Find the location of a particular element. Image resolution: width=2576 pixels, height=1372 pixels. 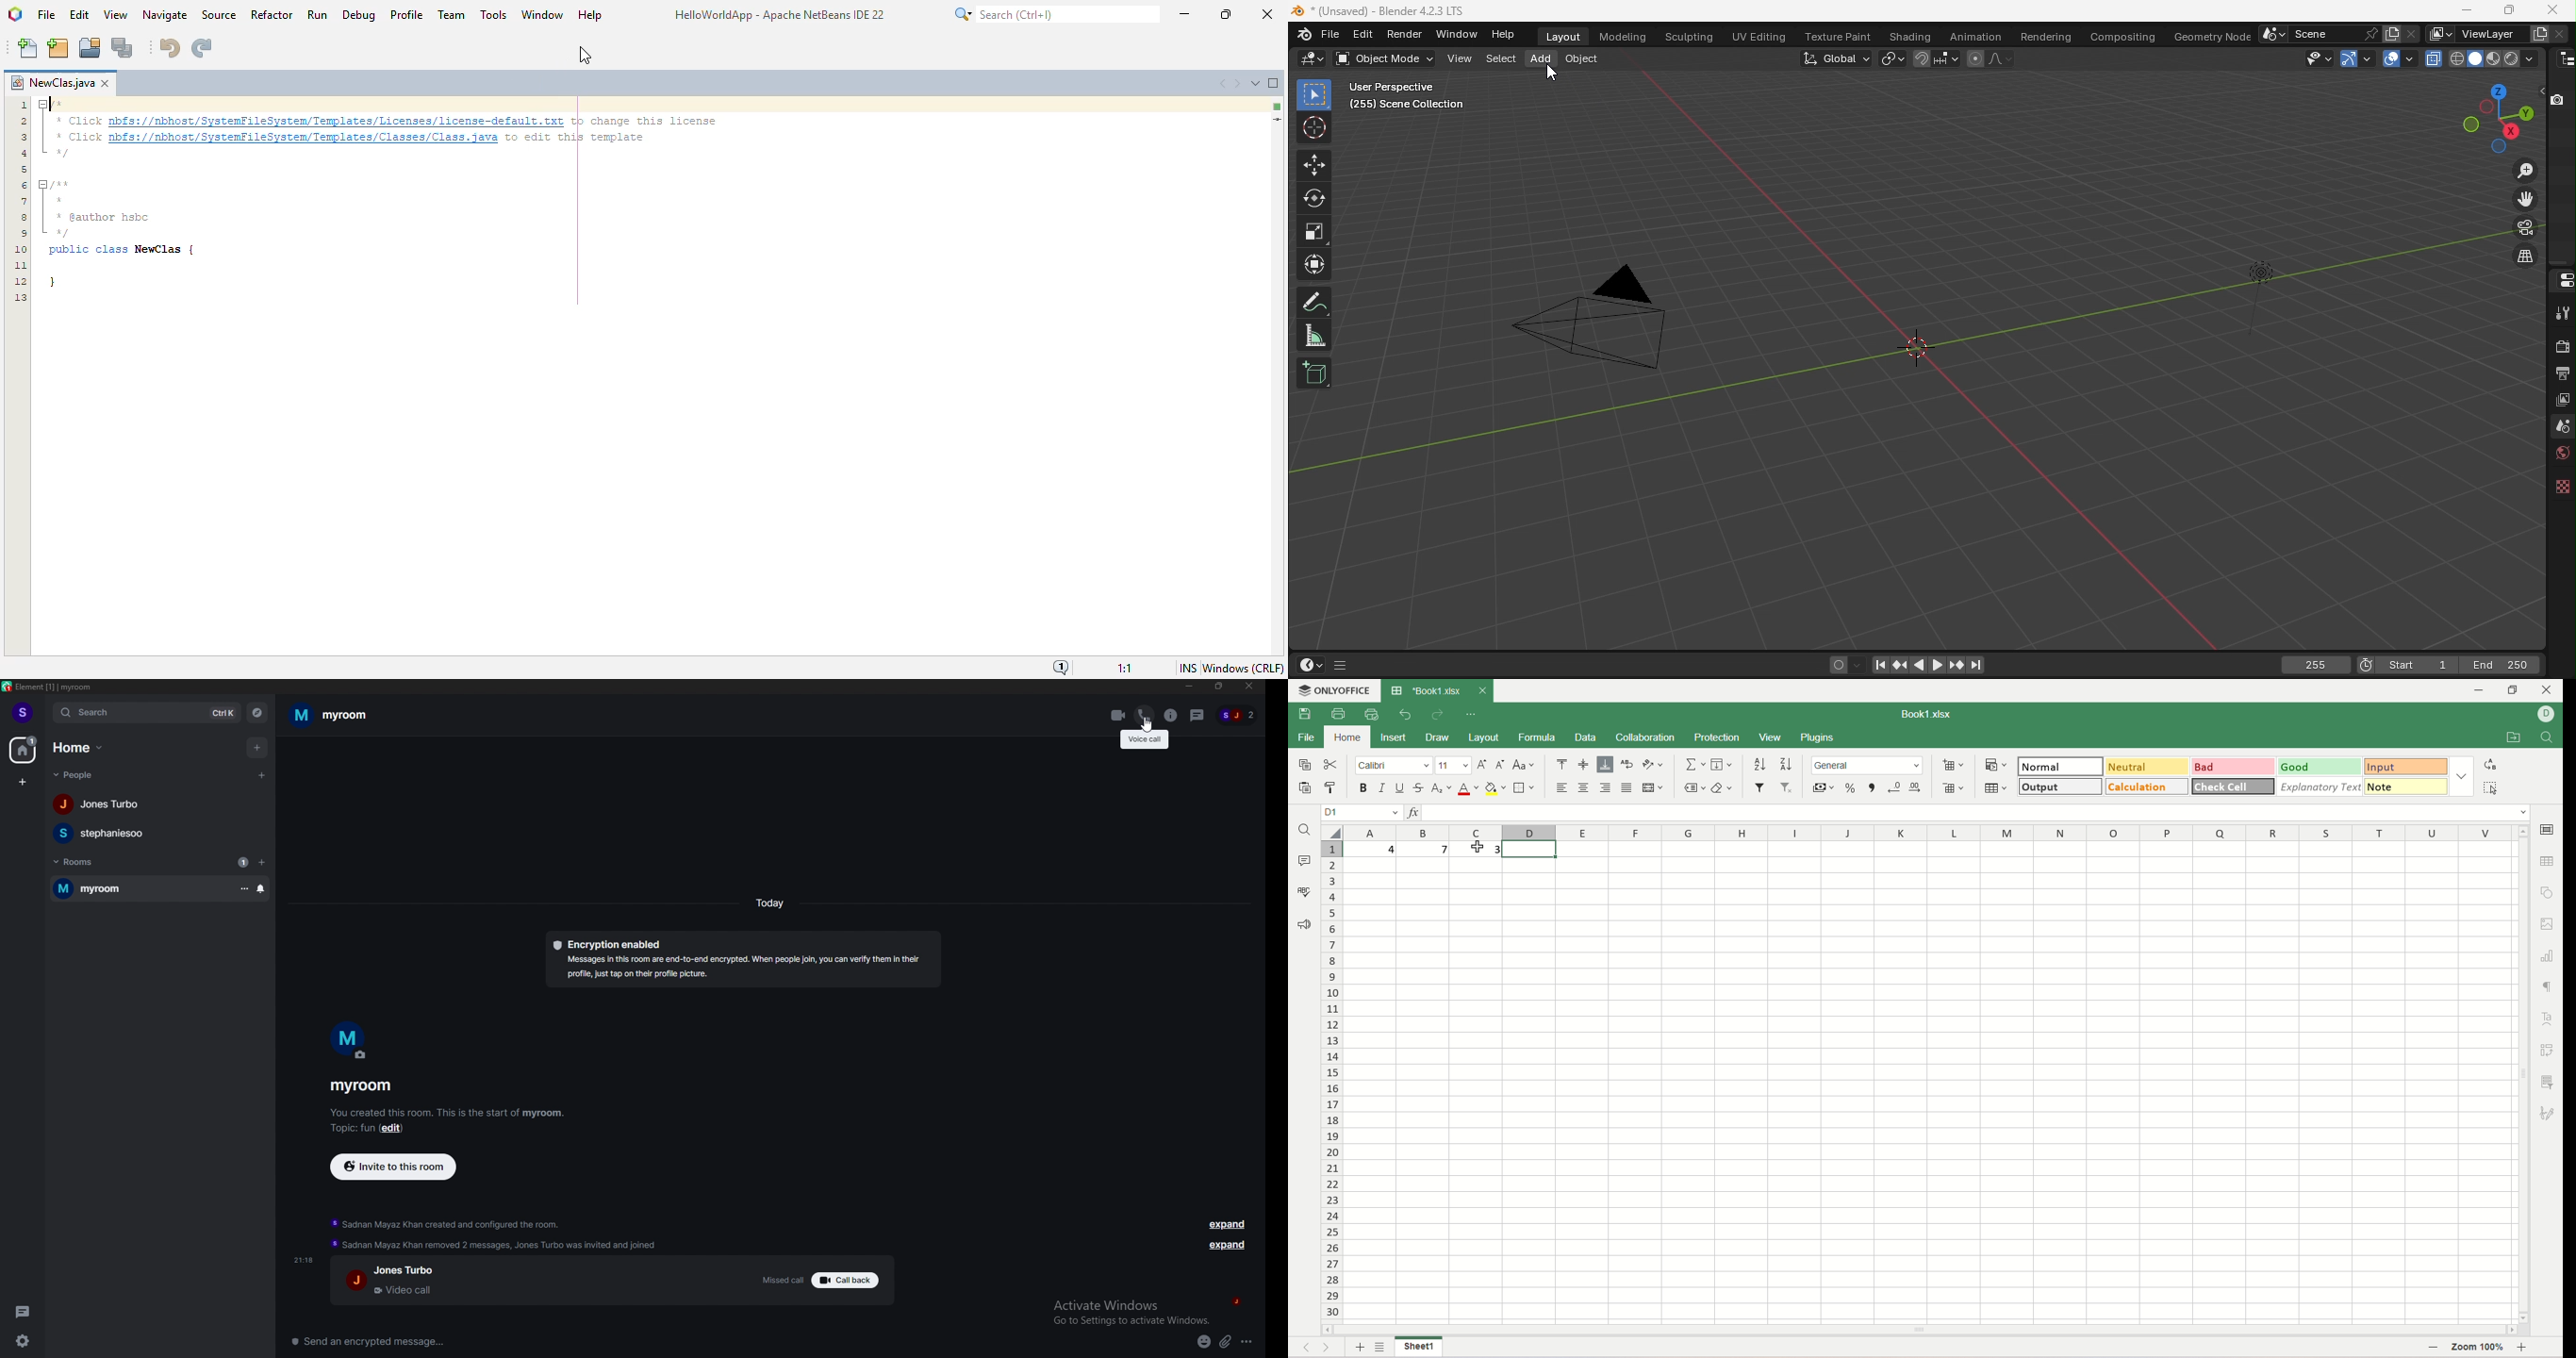

sheet name is located at coordinates (1420, 1349).